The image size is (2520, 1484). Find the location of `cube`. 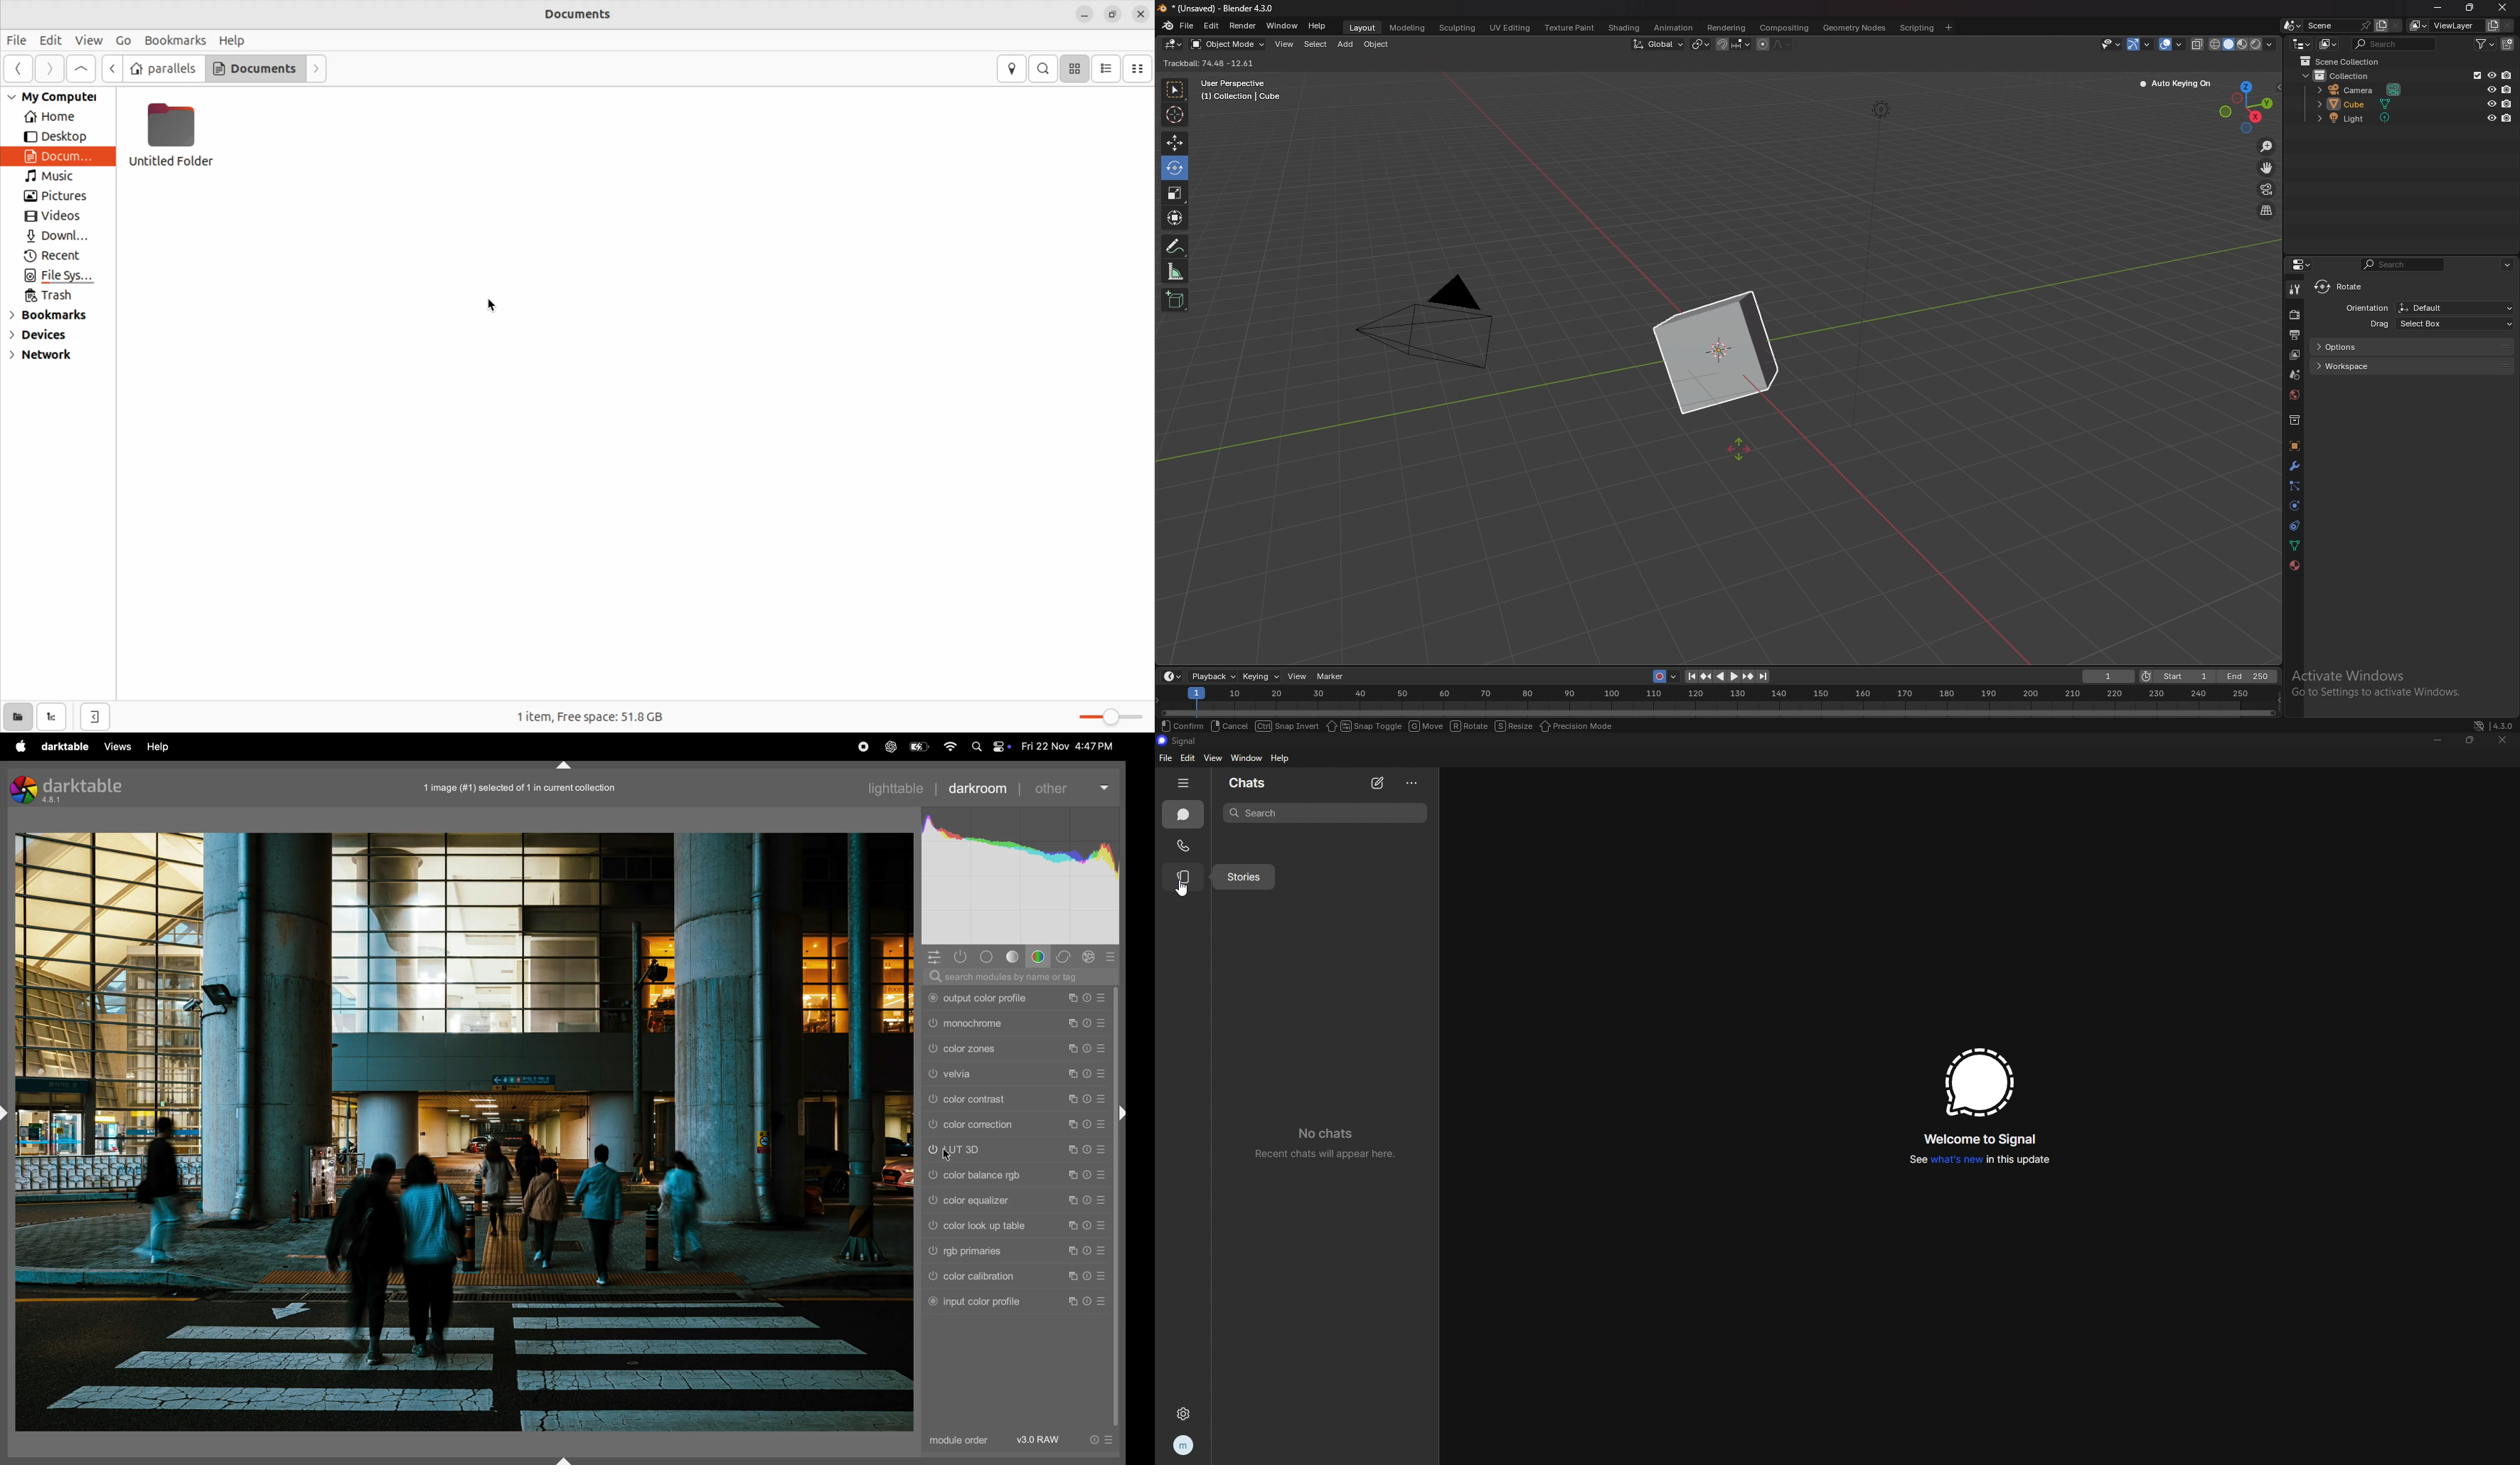

cube is located at coordinates (2364, 103).